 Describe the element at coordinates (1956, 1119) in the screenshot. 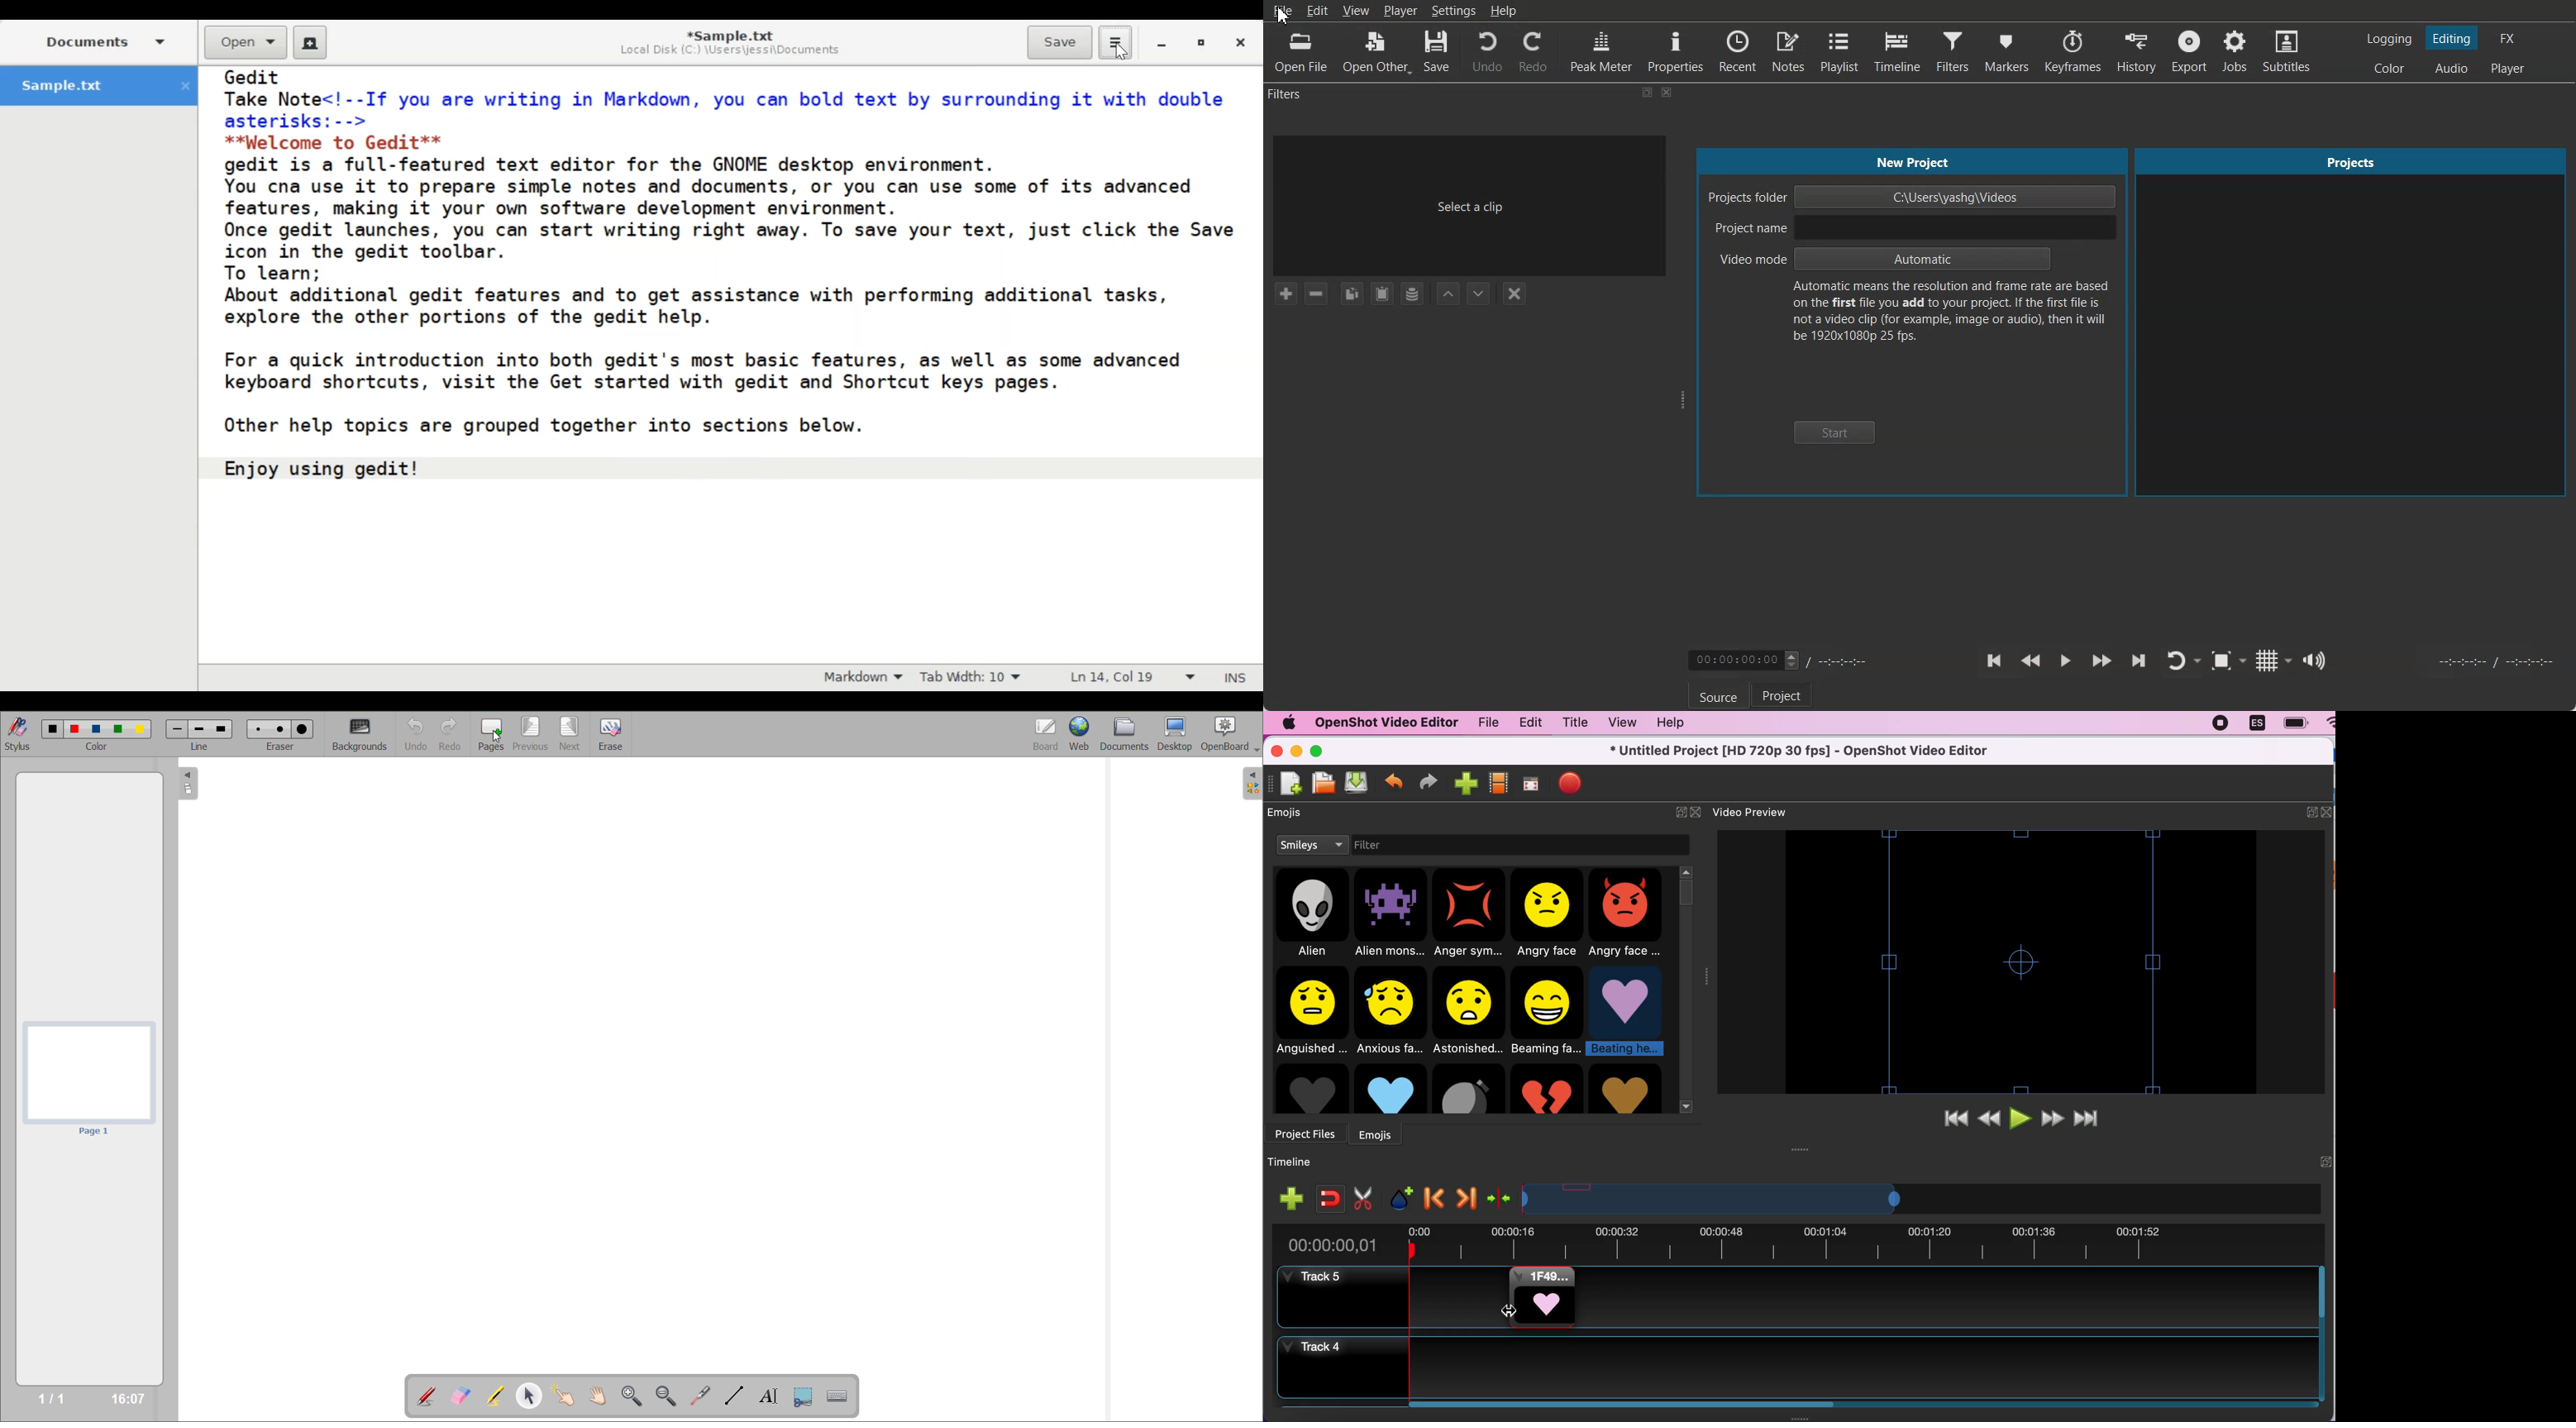

I see `jump to start` at that location.